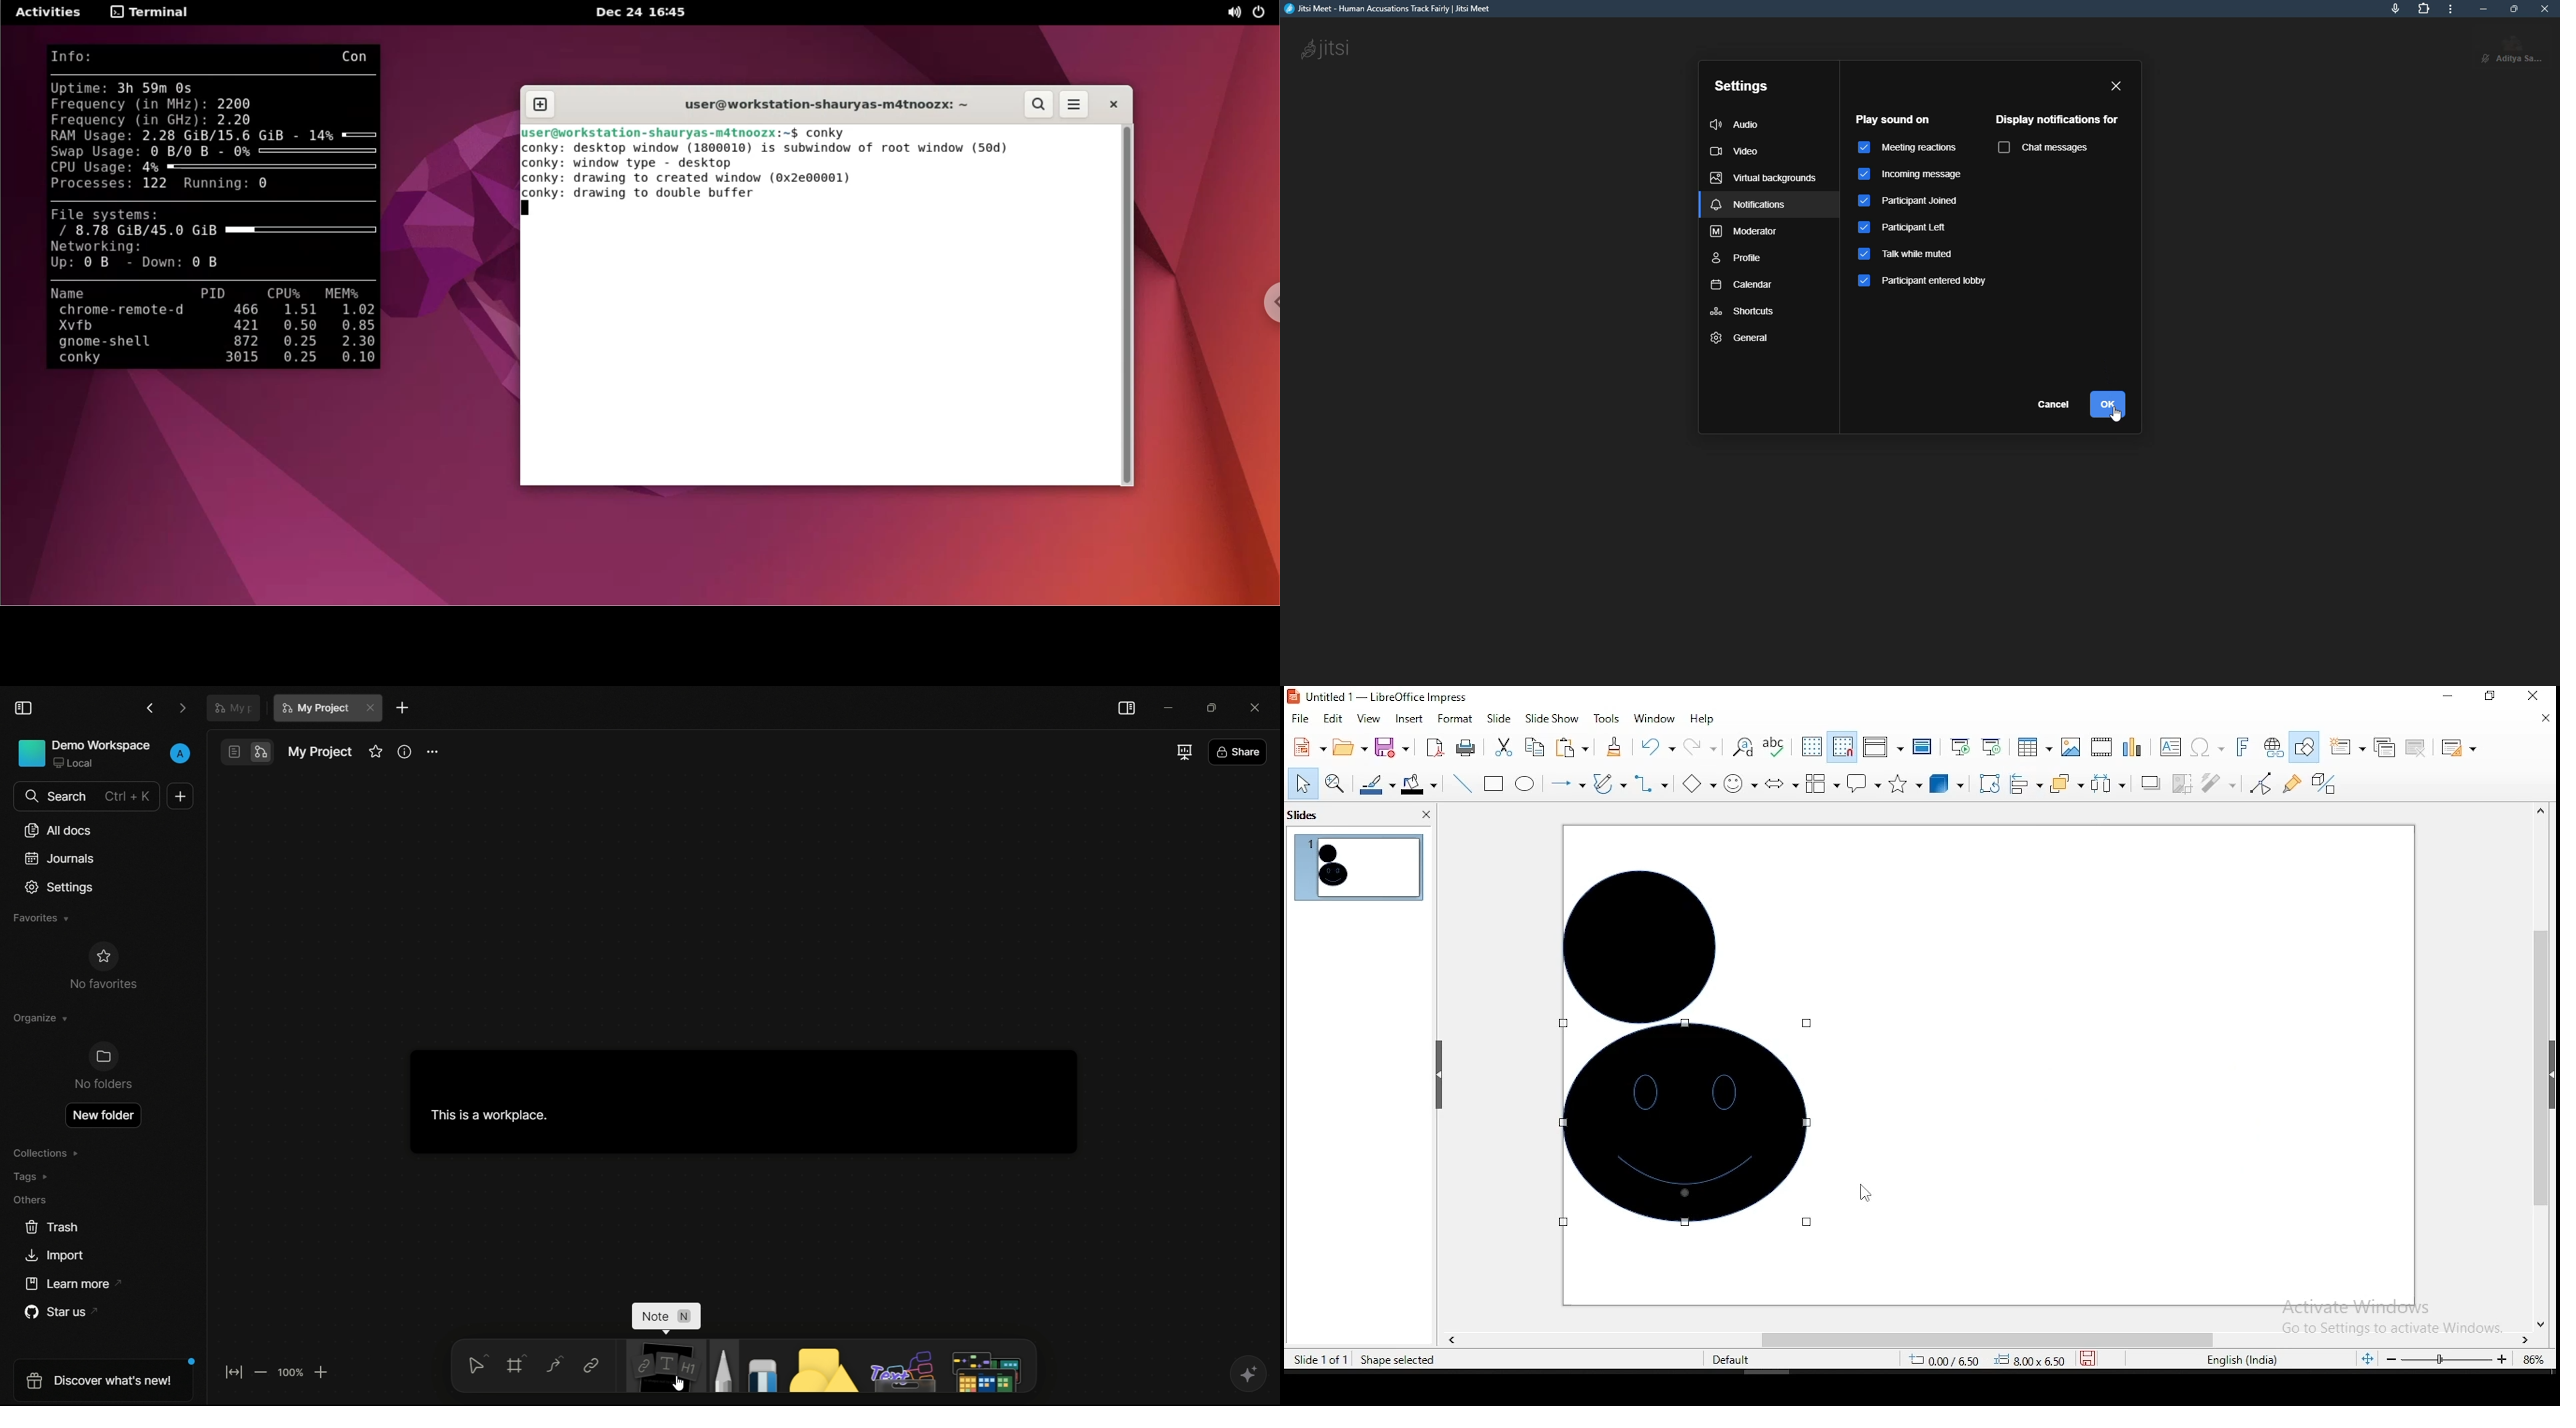 The height and width of the screenshot is (1428, 2576). I want to click on video, so click(1737, 151).